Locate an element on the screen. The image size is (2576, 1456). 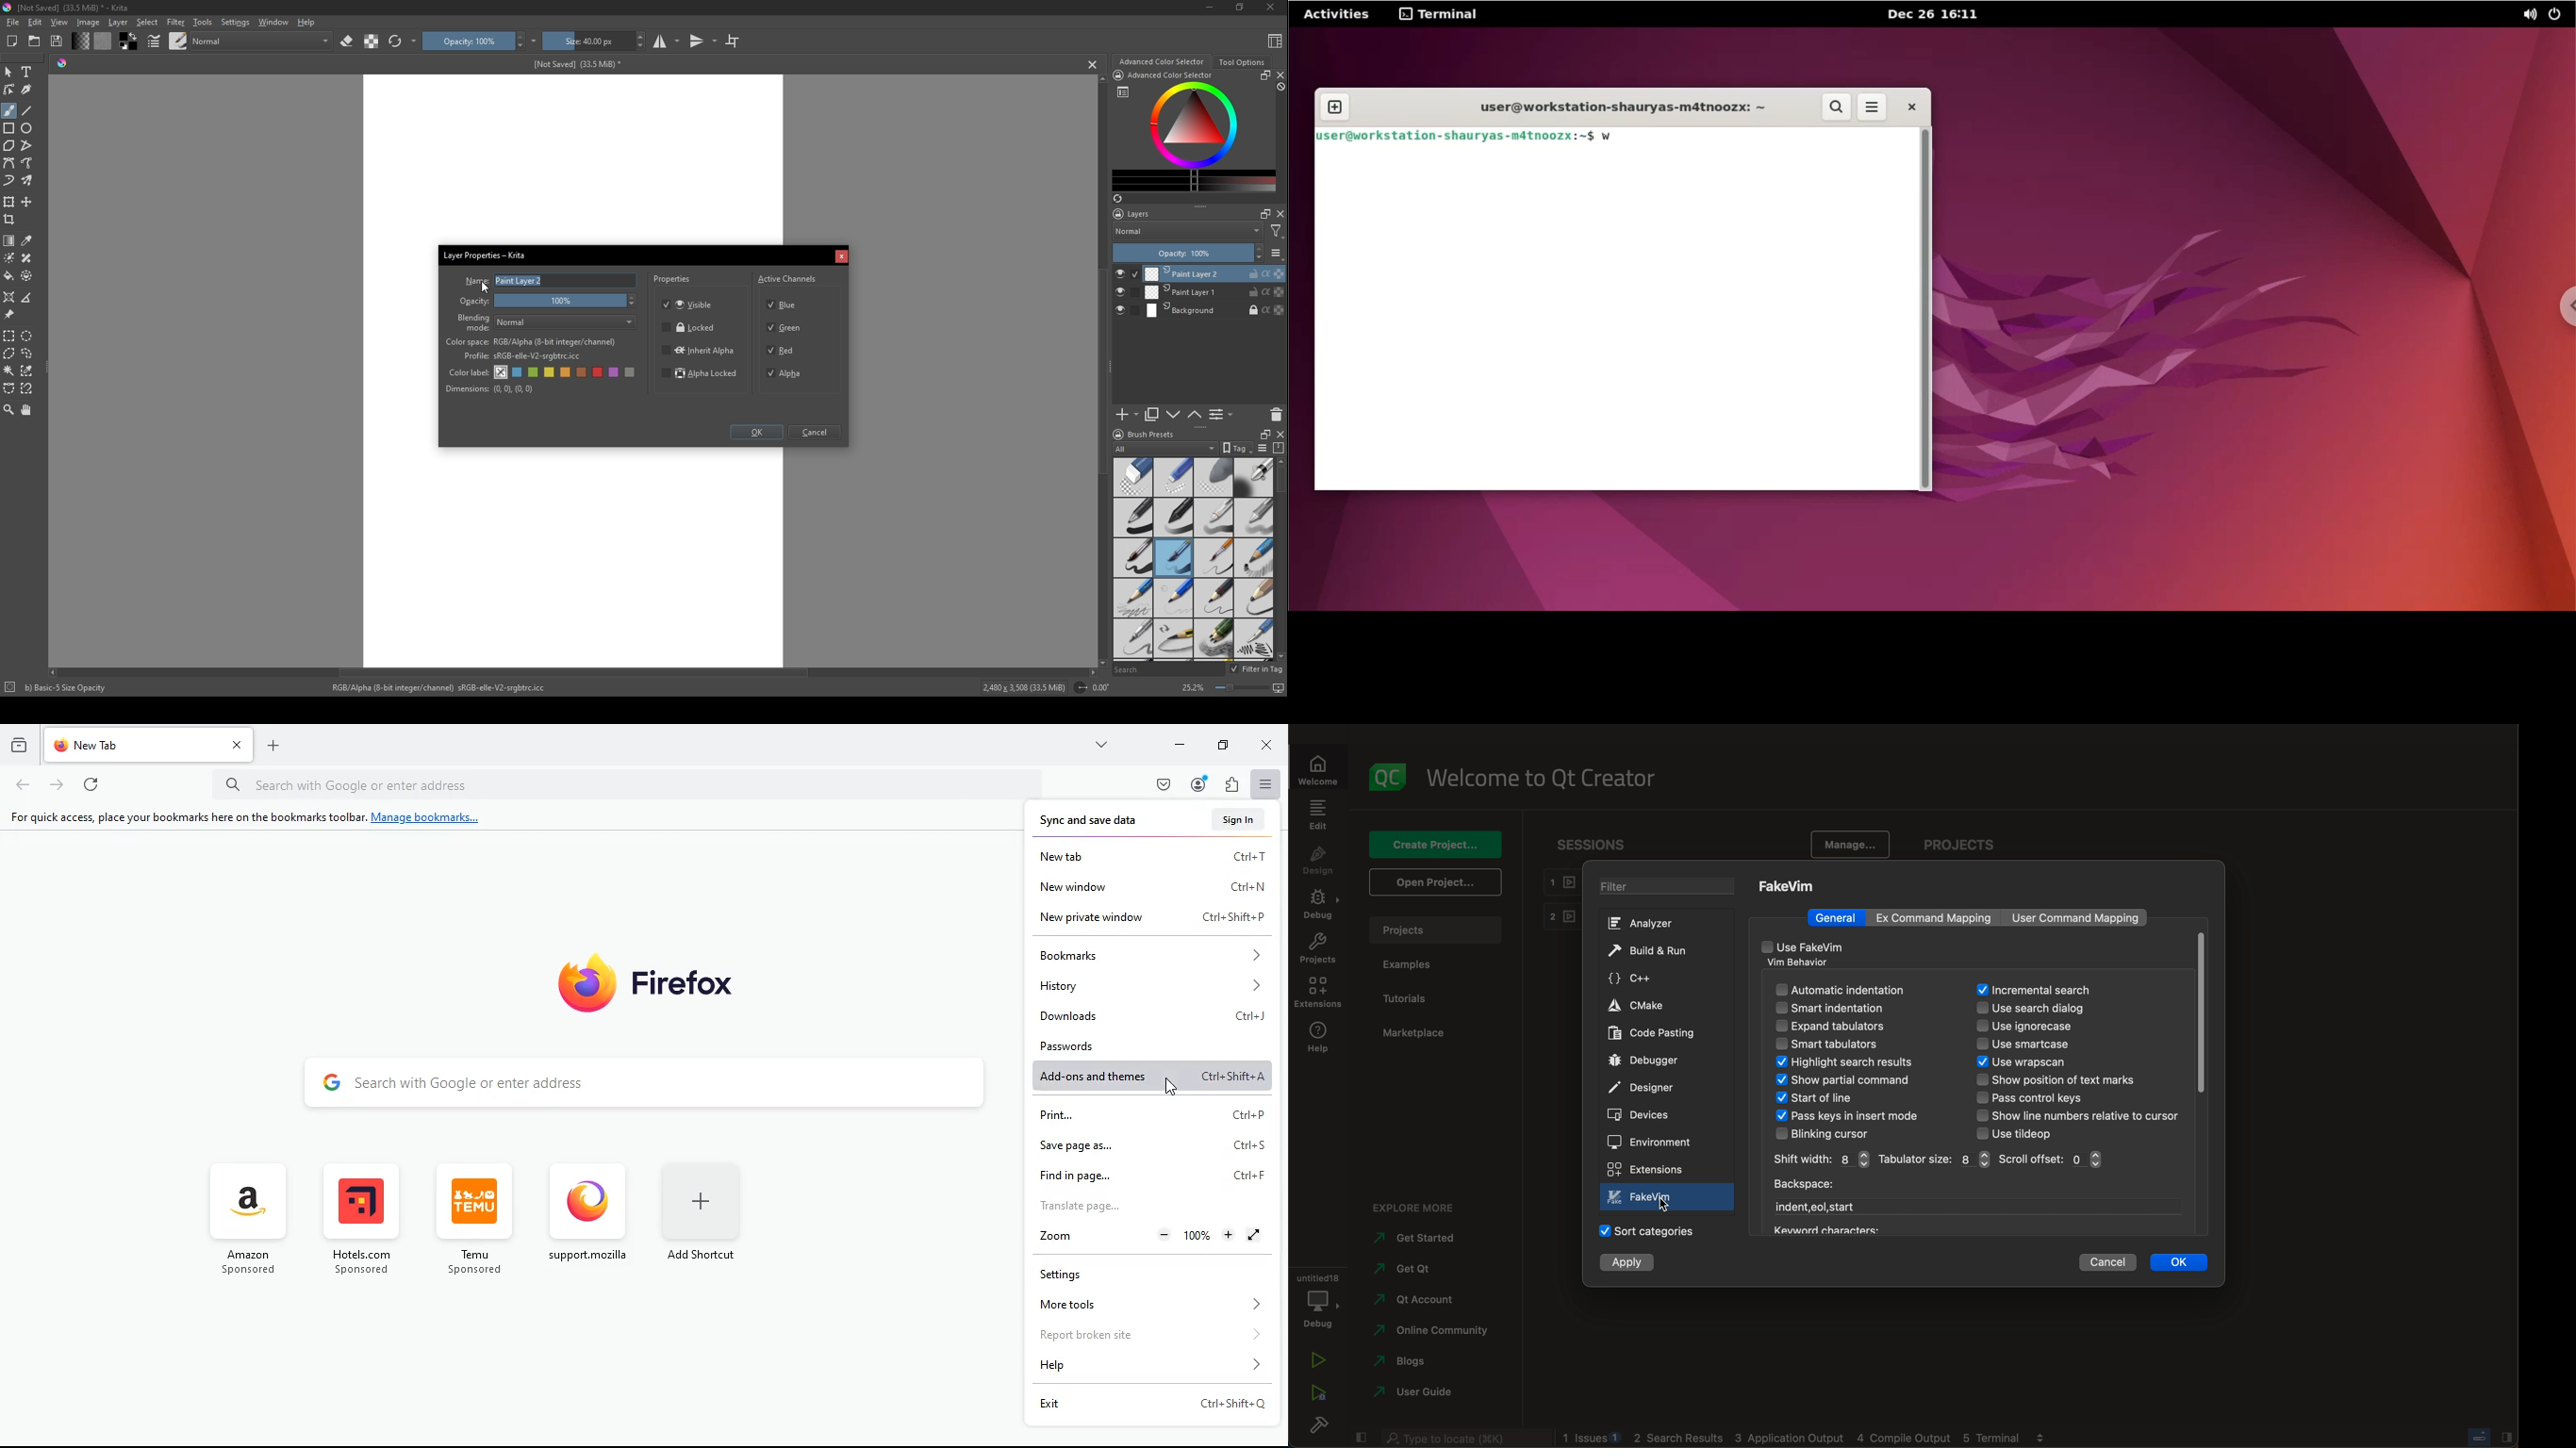
resize is located at coordinates (1263, 75).